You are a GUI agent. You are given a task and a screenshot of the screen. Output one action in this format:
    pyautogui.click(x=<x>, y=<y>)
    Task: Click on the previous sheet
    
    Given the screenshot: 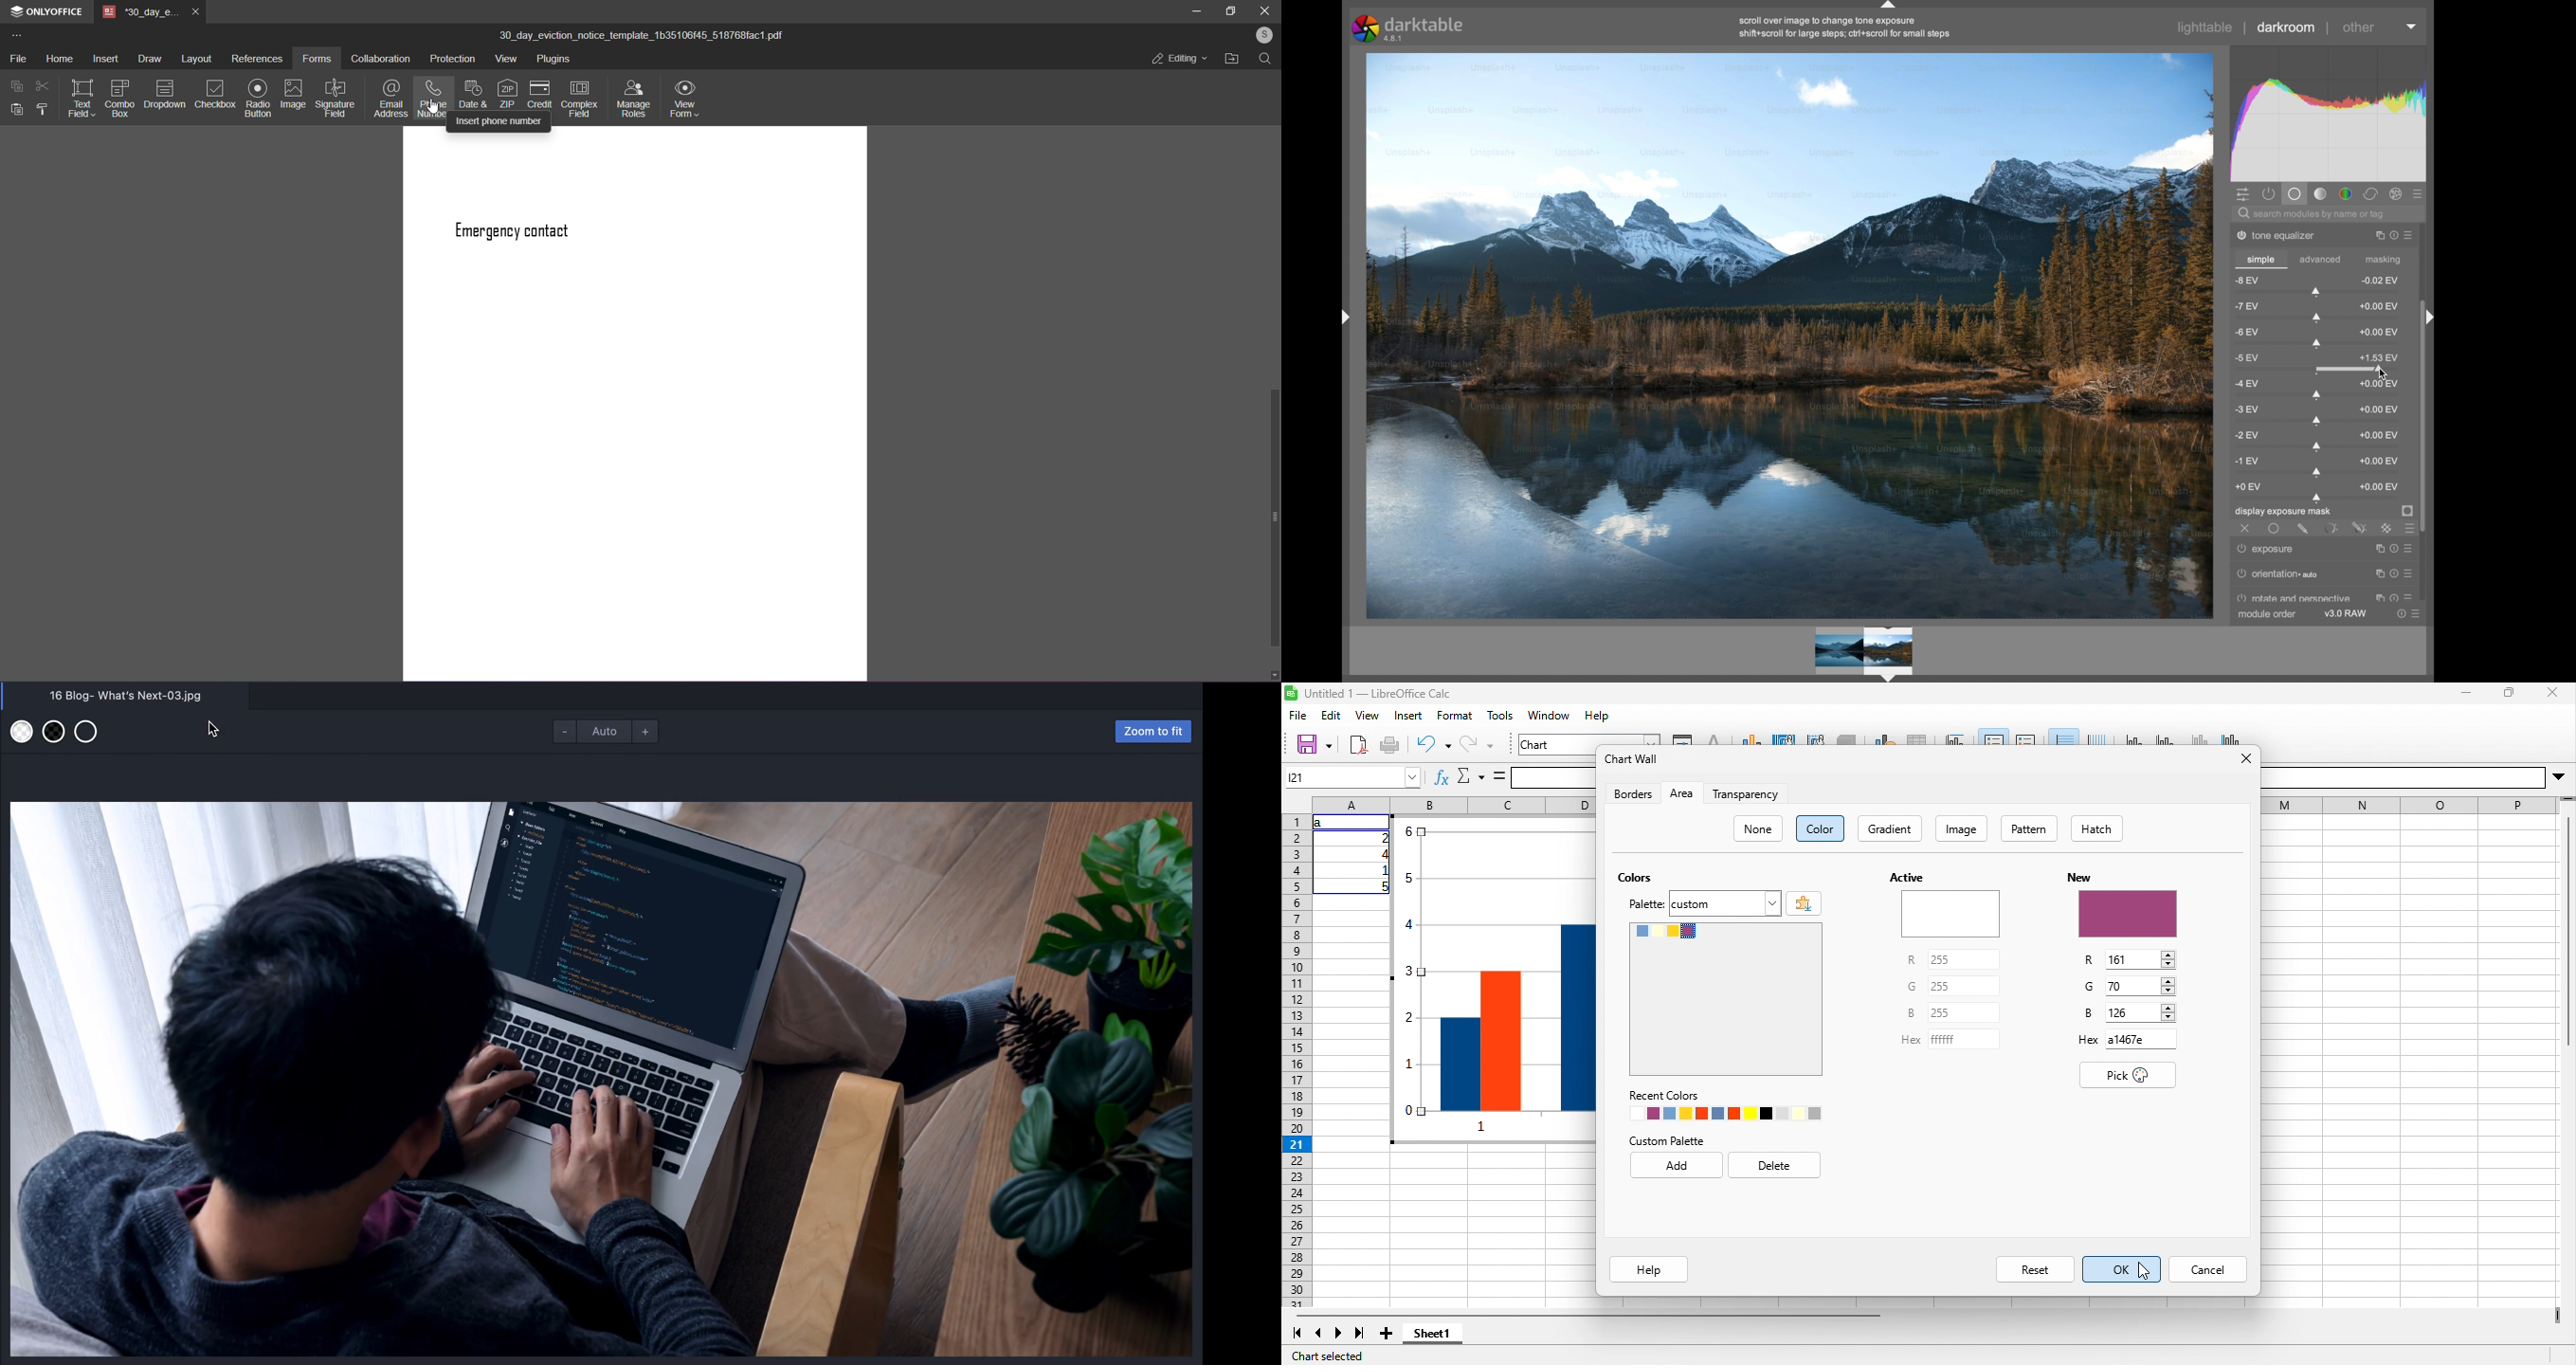 What is the action you would take?
    pyautogui.click(x=1317, y=1333)
    